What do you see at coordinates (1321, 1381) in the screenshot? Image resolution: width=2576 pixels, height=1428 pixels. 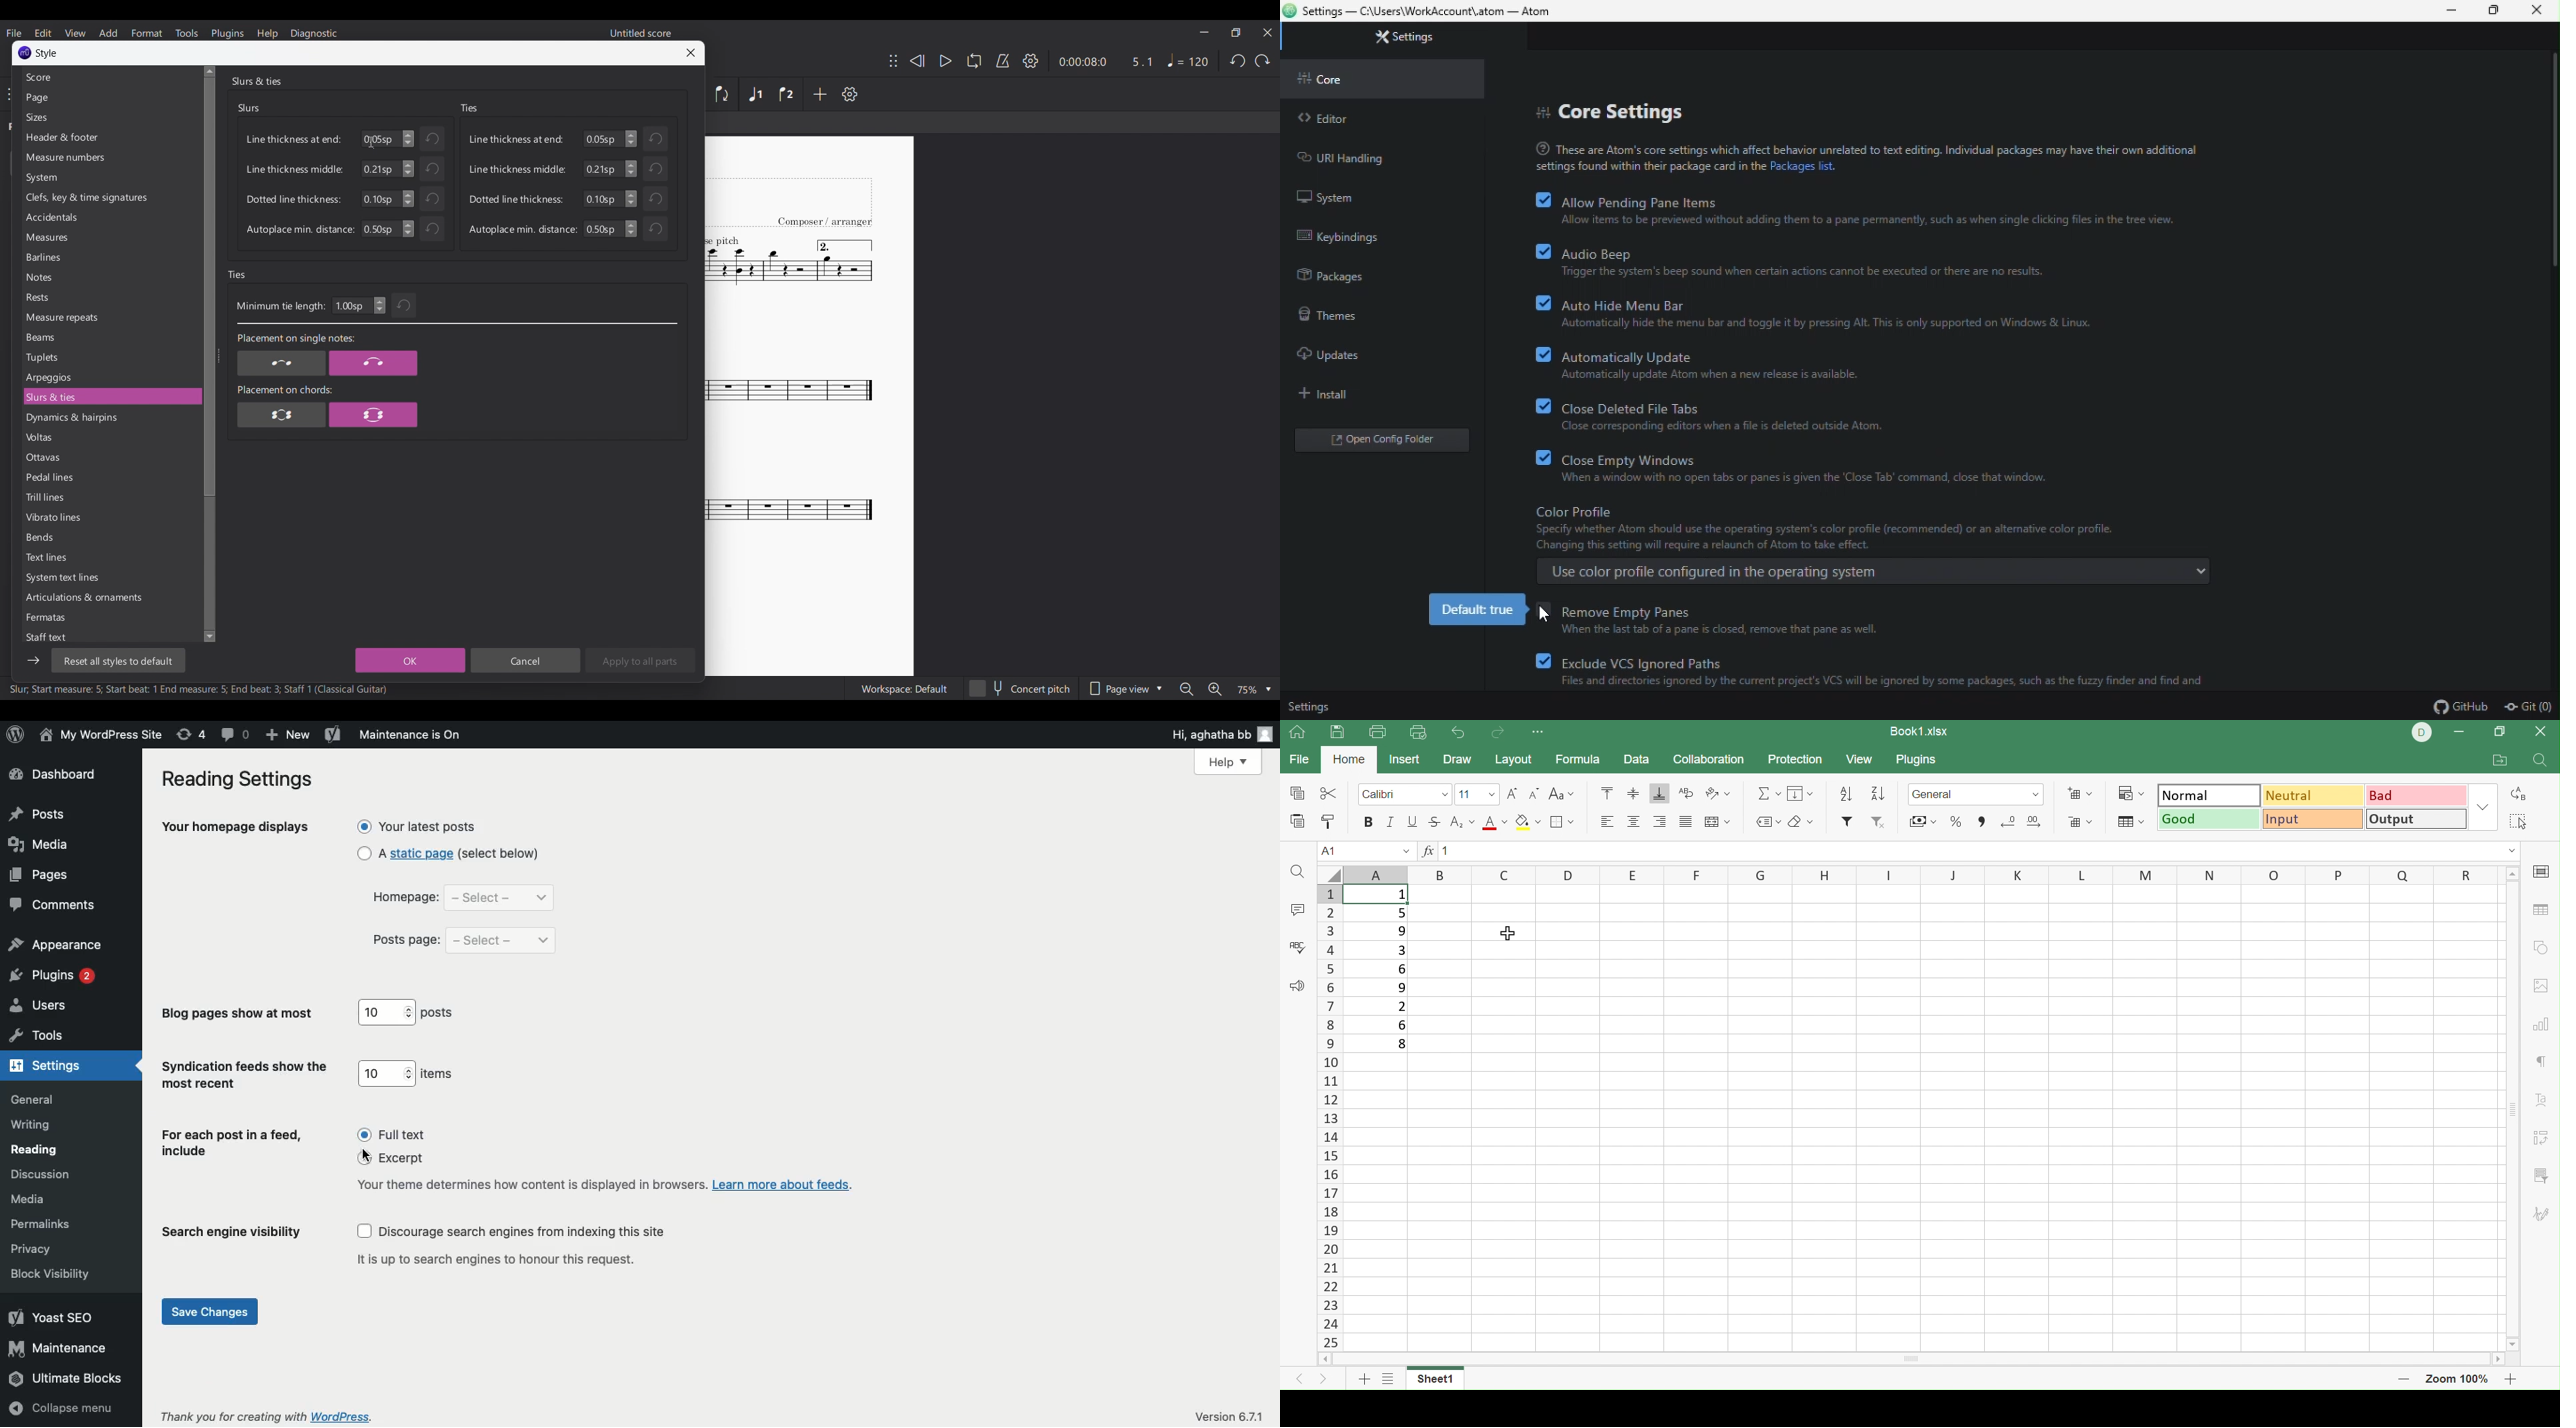 I see `Next` at bounding box center [1321, 1381].